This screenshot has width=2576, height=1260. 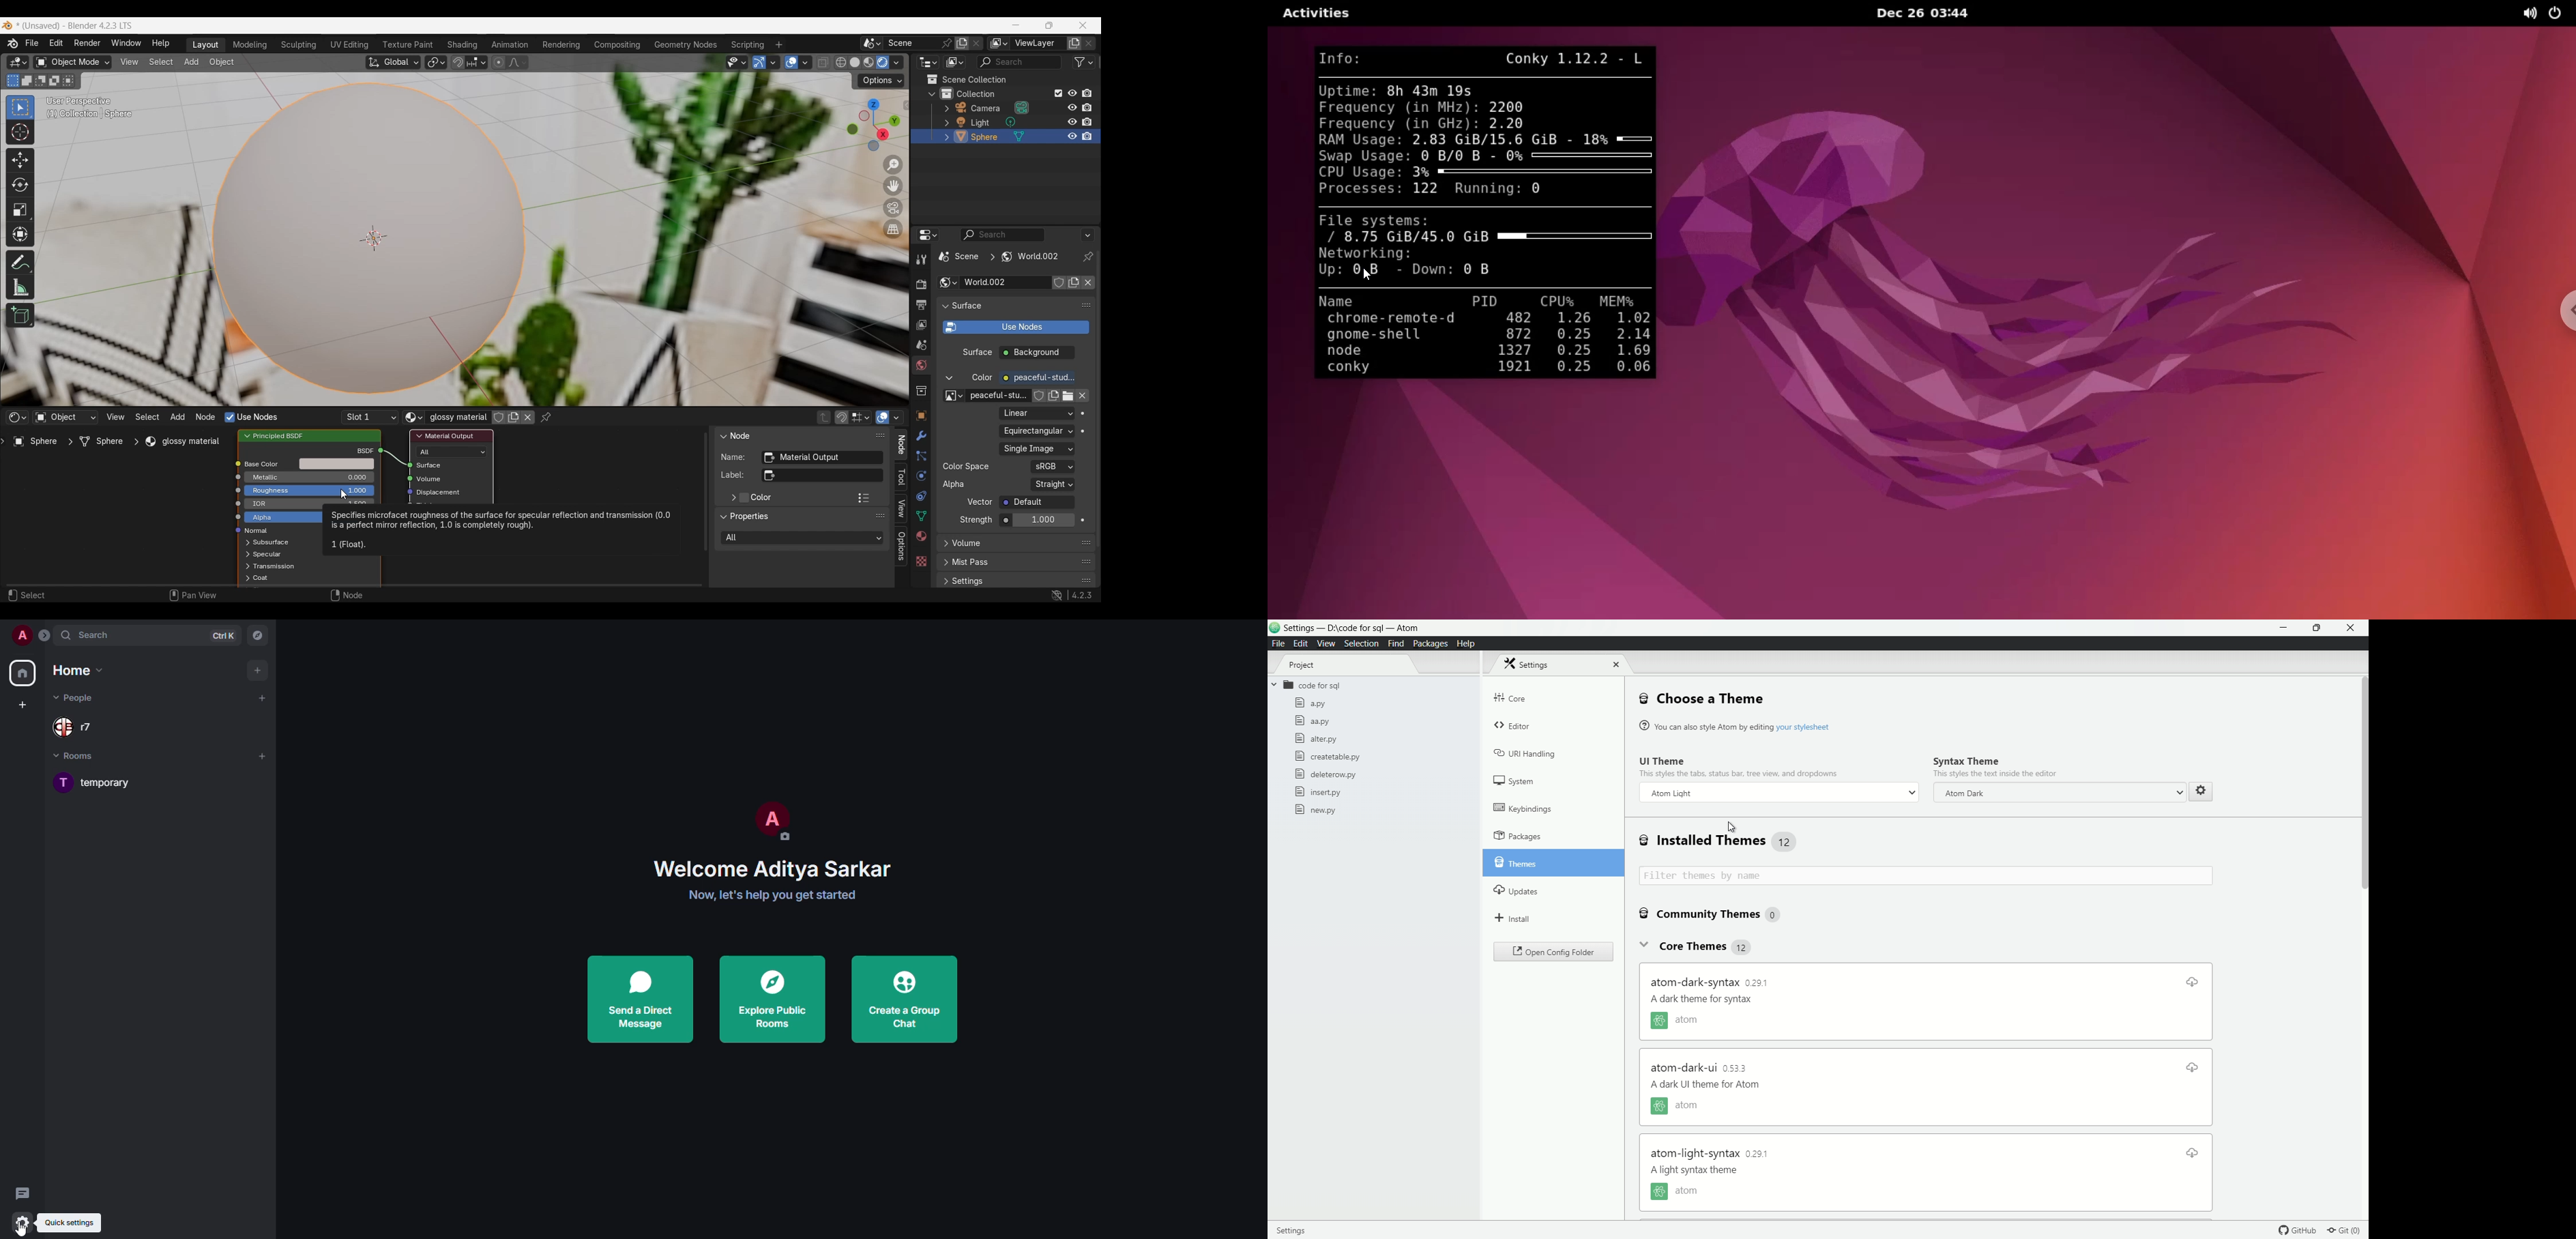 What do you see at coordinates (1308, 665) in the screenshot?
I see `project tree` at bounding box center [1308, 665].